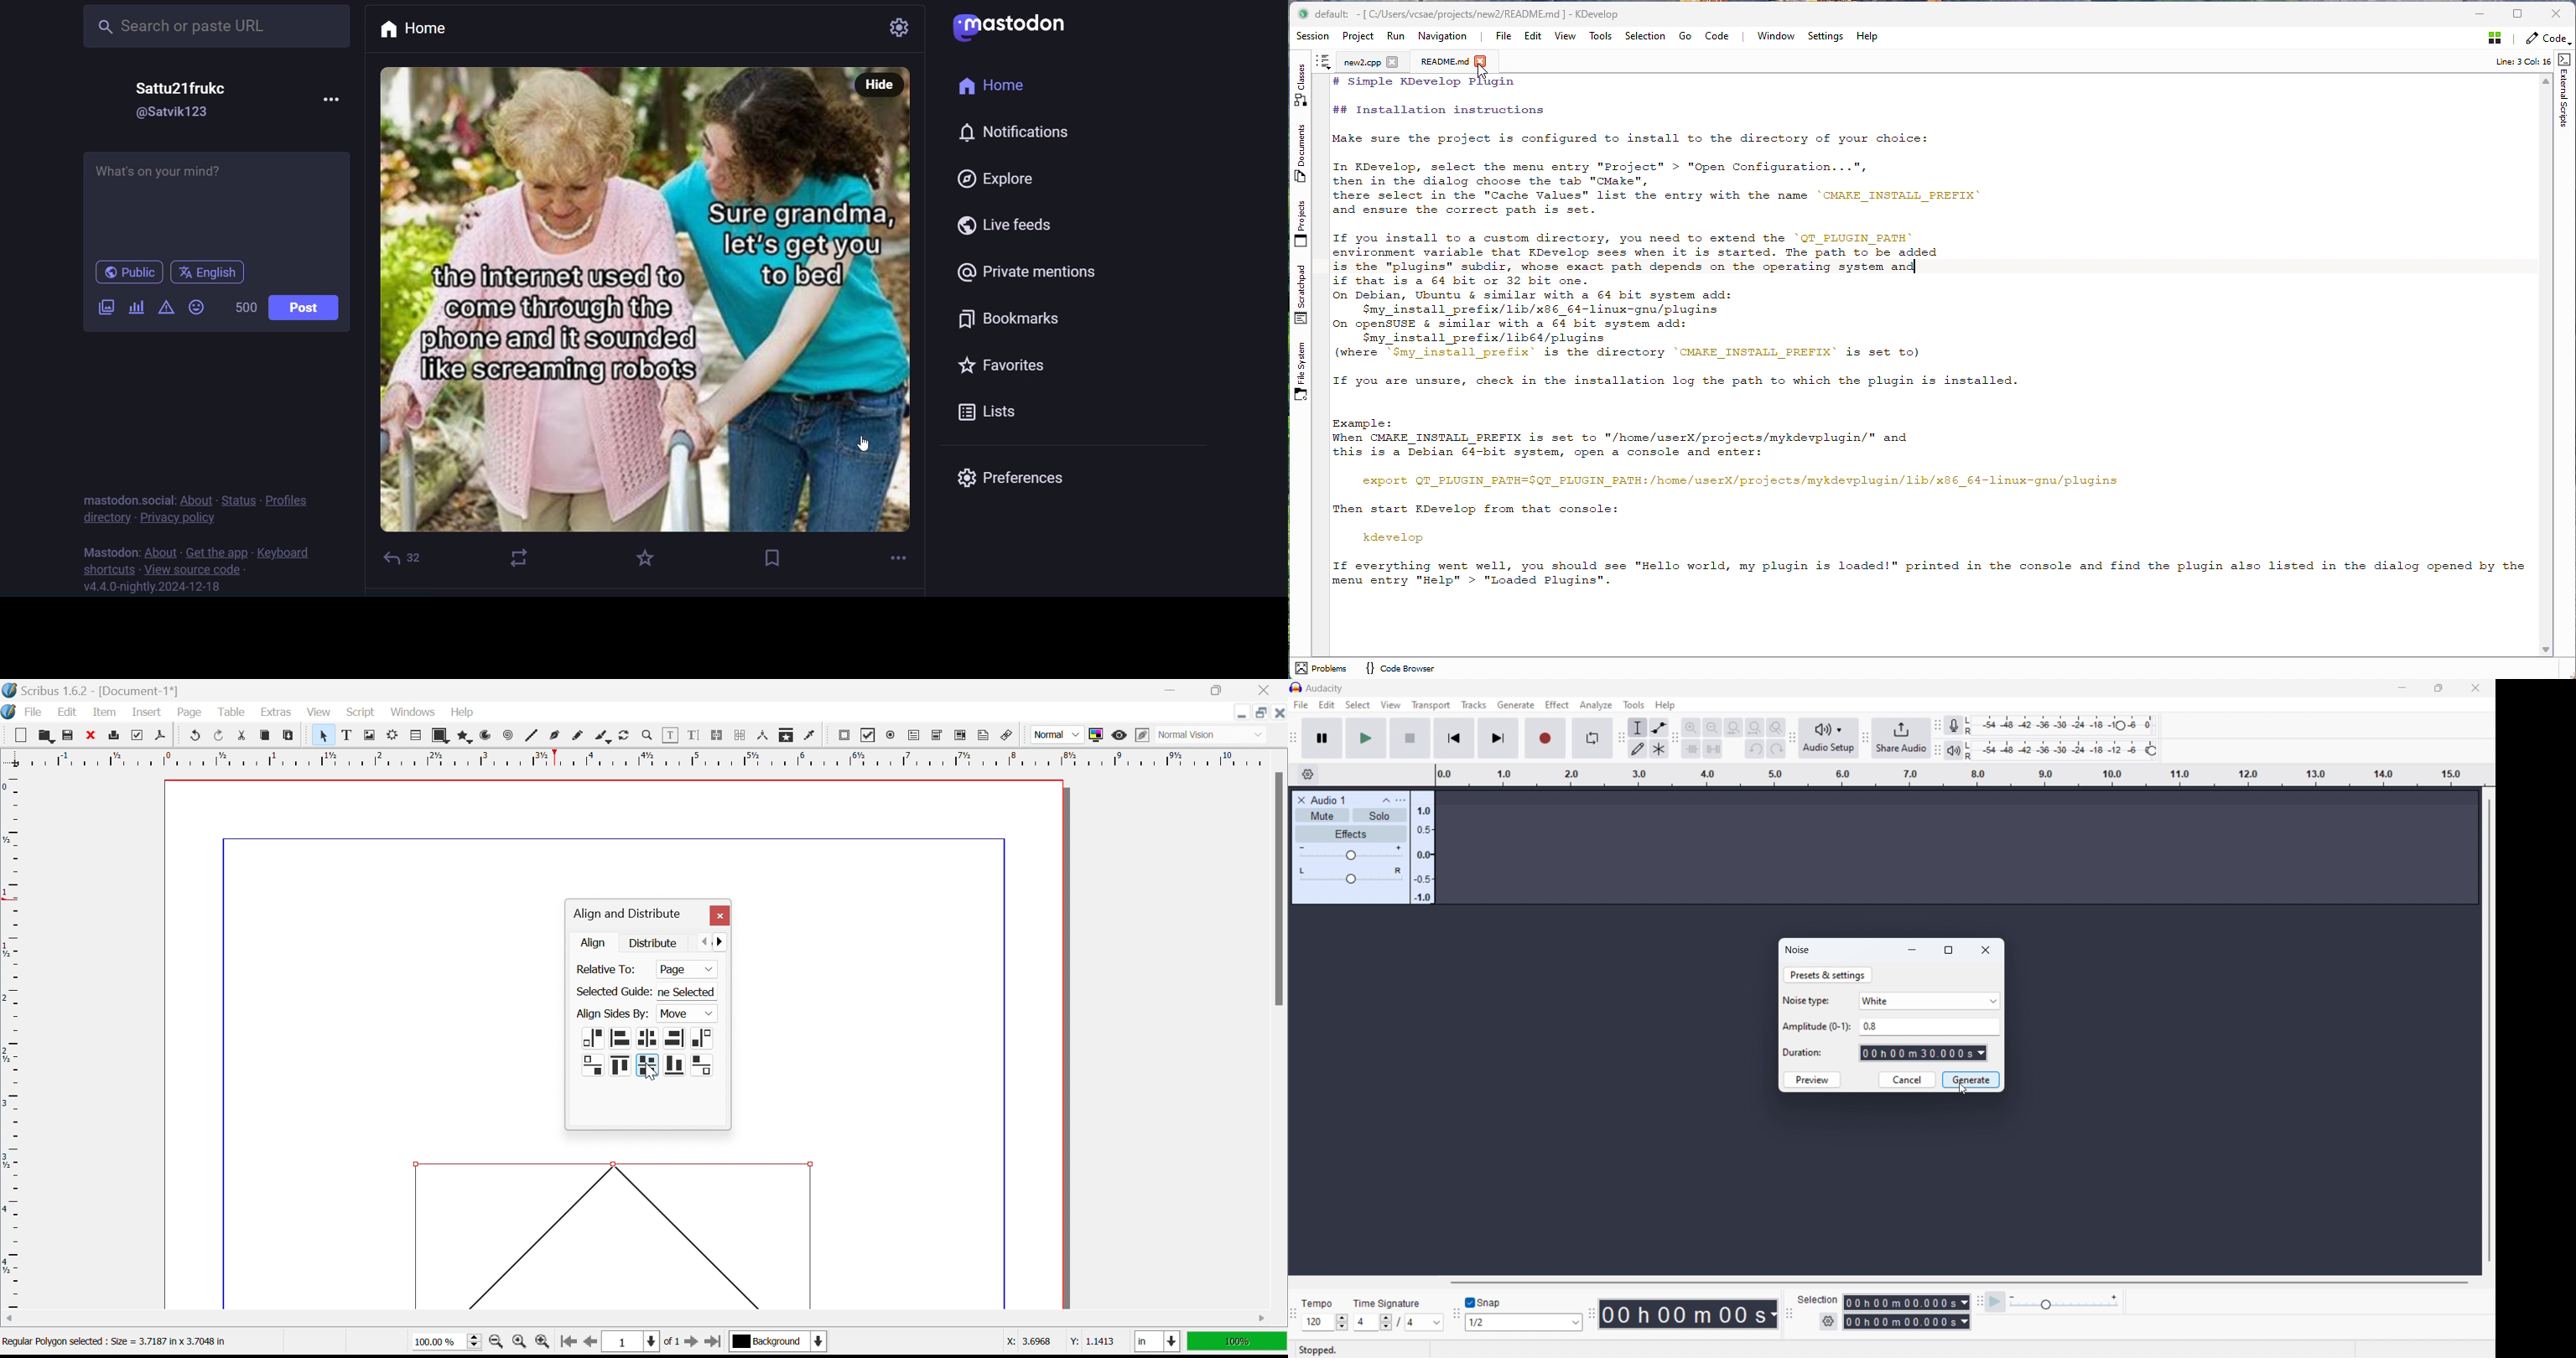 The height and width of the screenshot is (1372, 2576). Describe the element at coordinates (147, 711) in the screenshot. I see `Insert` at that location.